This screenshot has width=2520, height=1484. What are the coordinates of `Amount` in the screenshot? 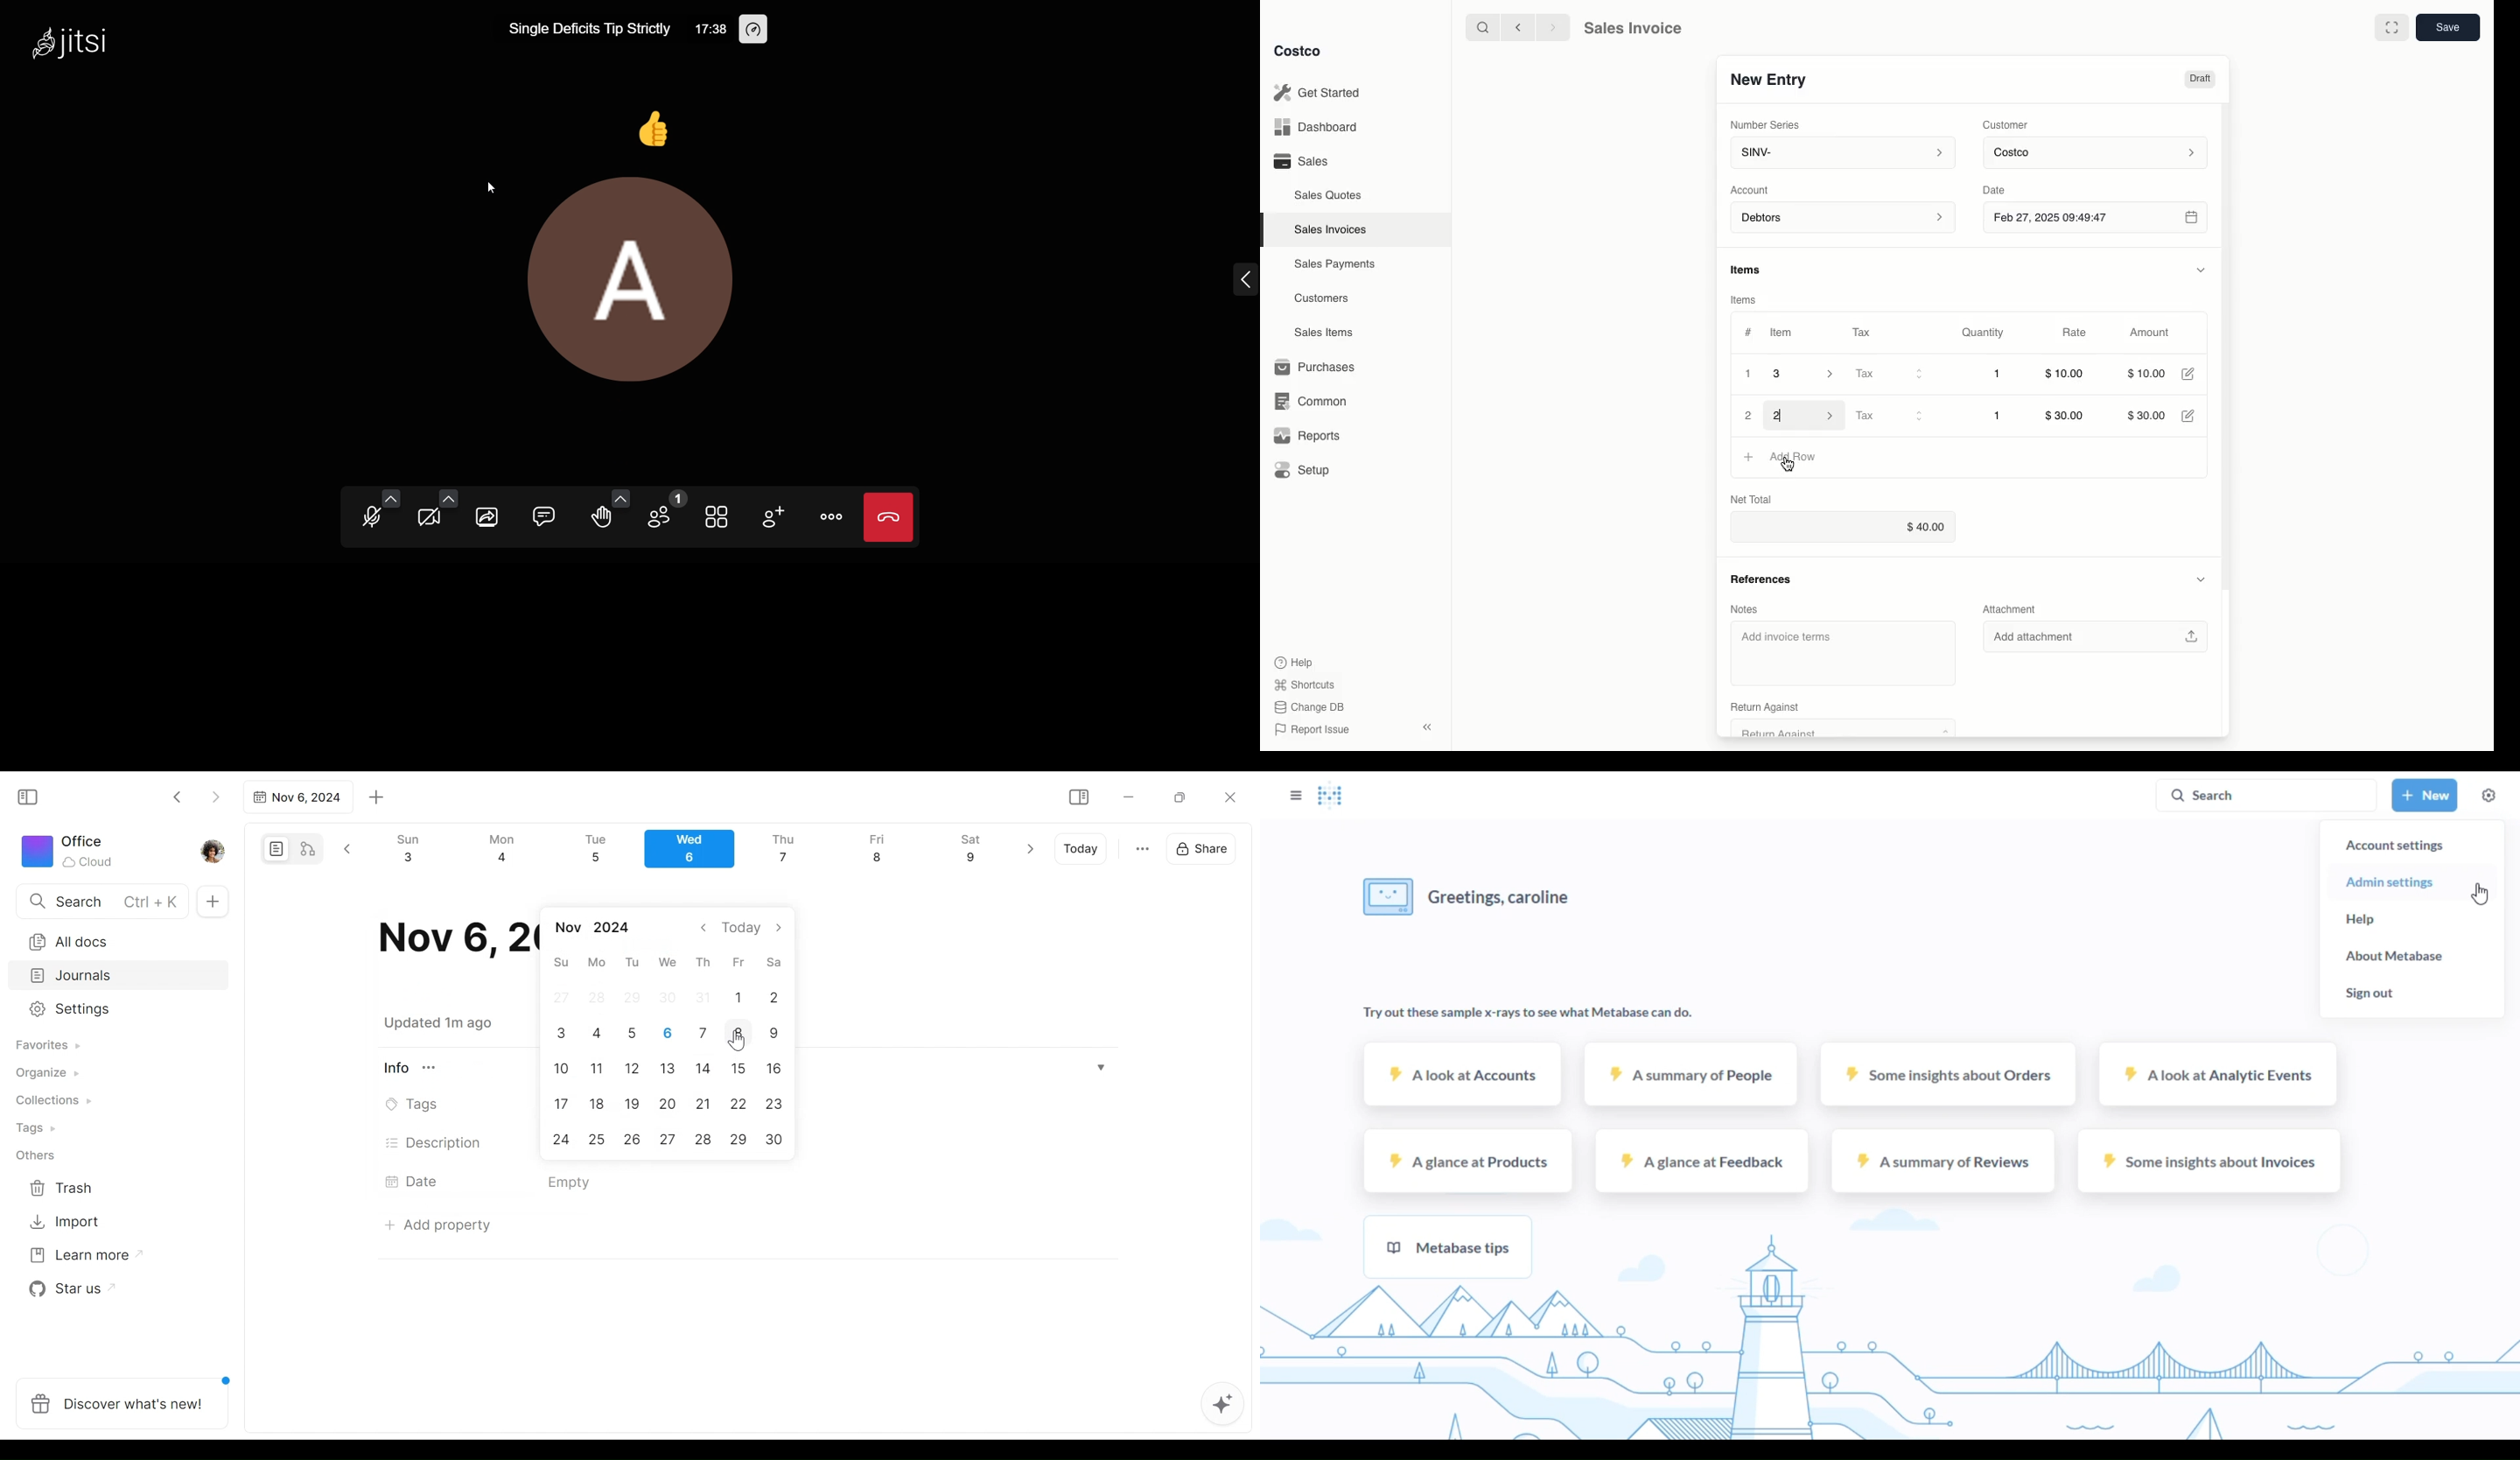 It's located at (2148, 333).